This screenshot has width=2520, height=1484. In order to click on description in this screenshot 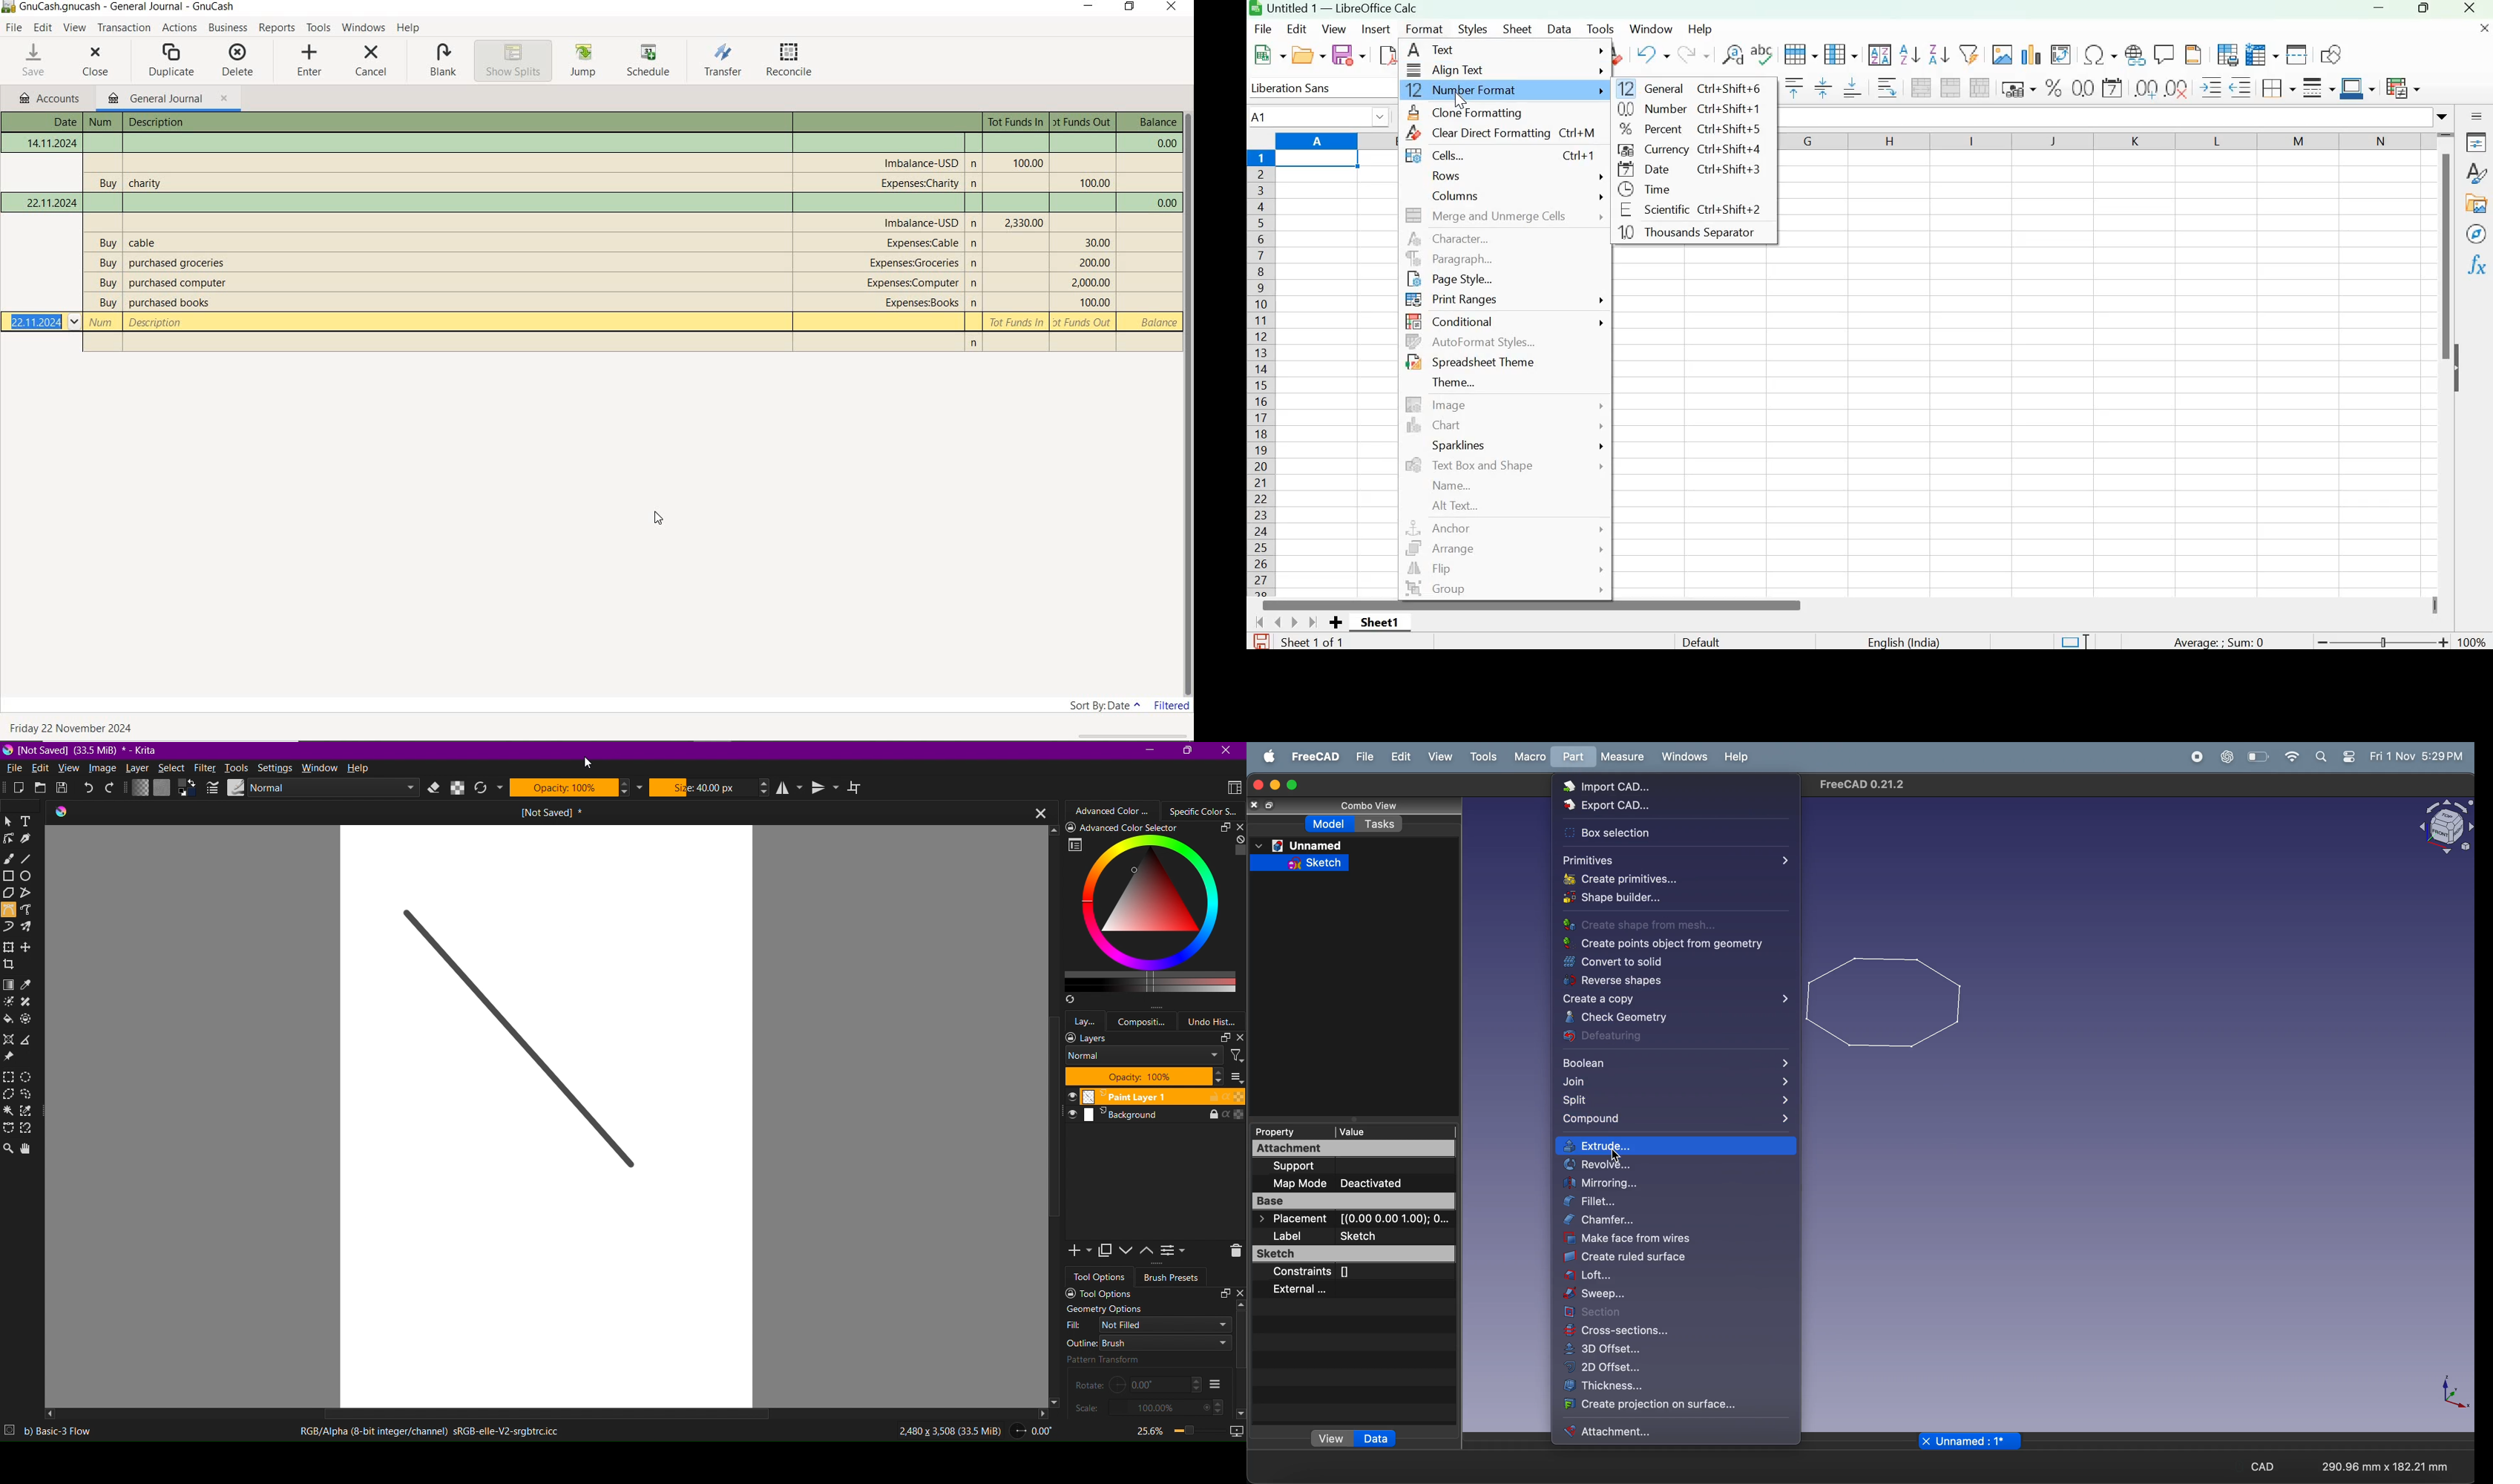, I will do `click(178, 284)`.